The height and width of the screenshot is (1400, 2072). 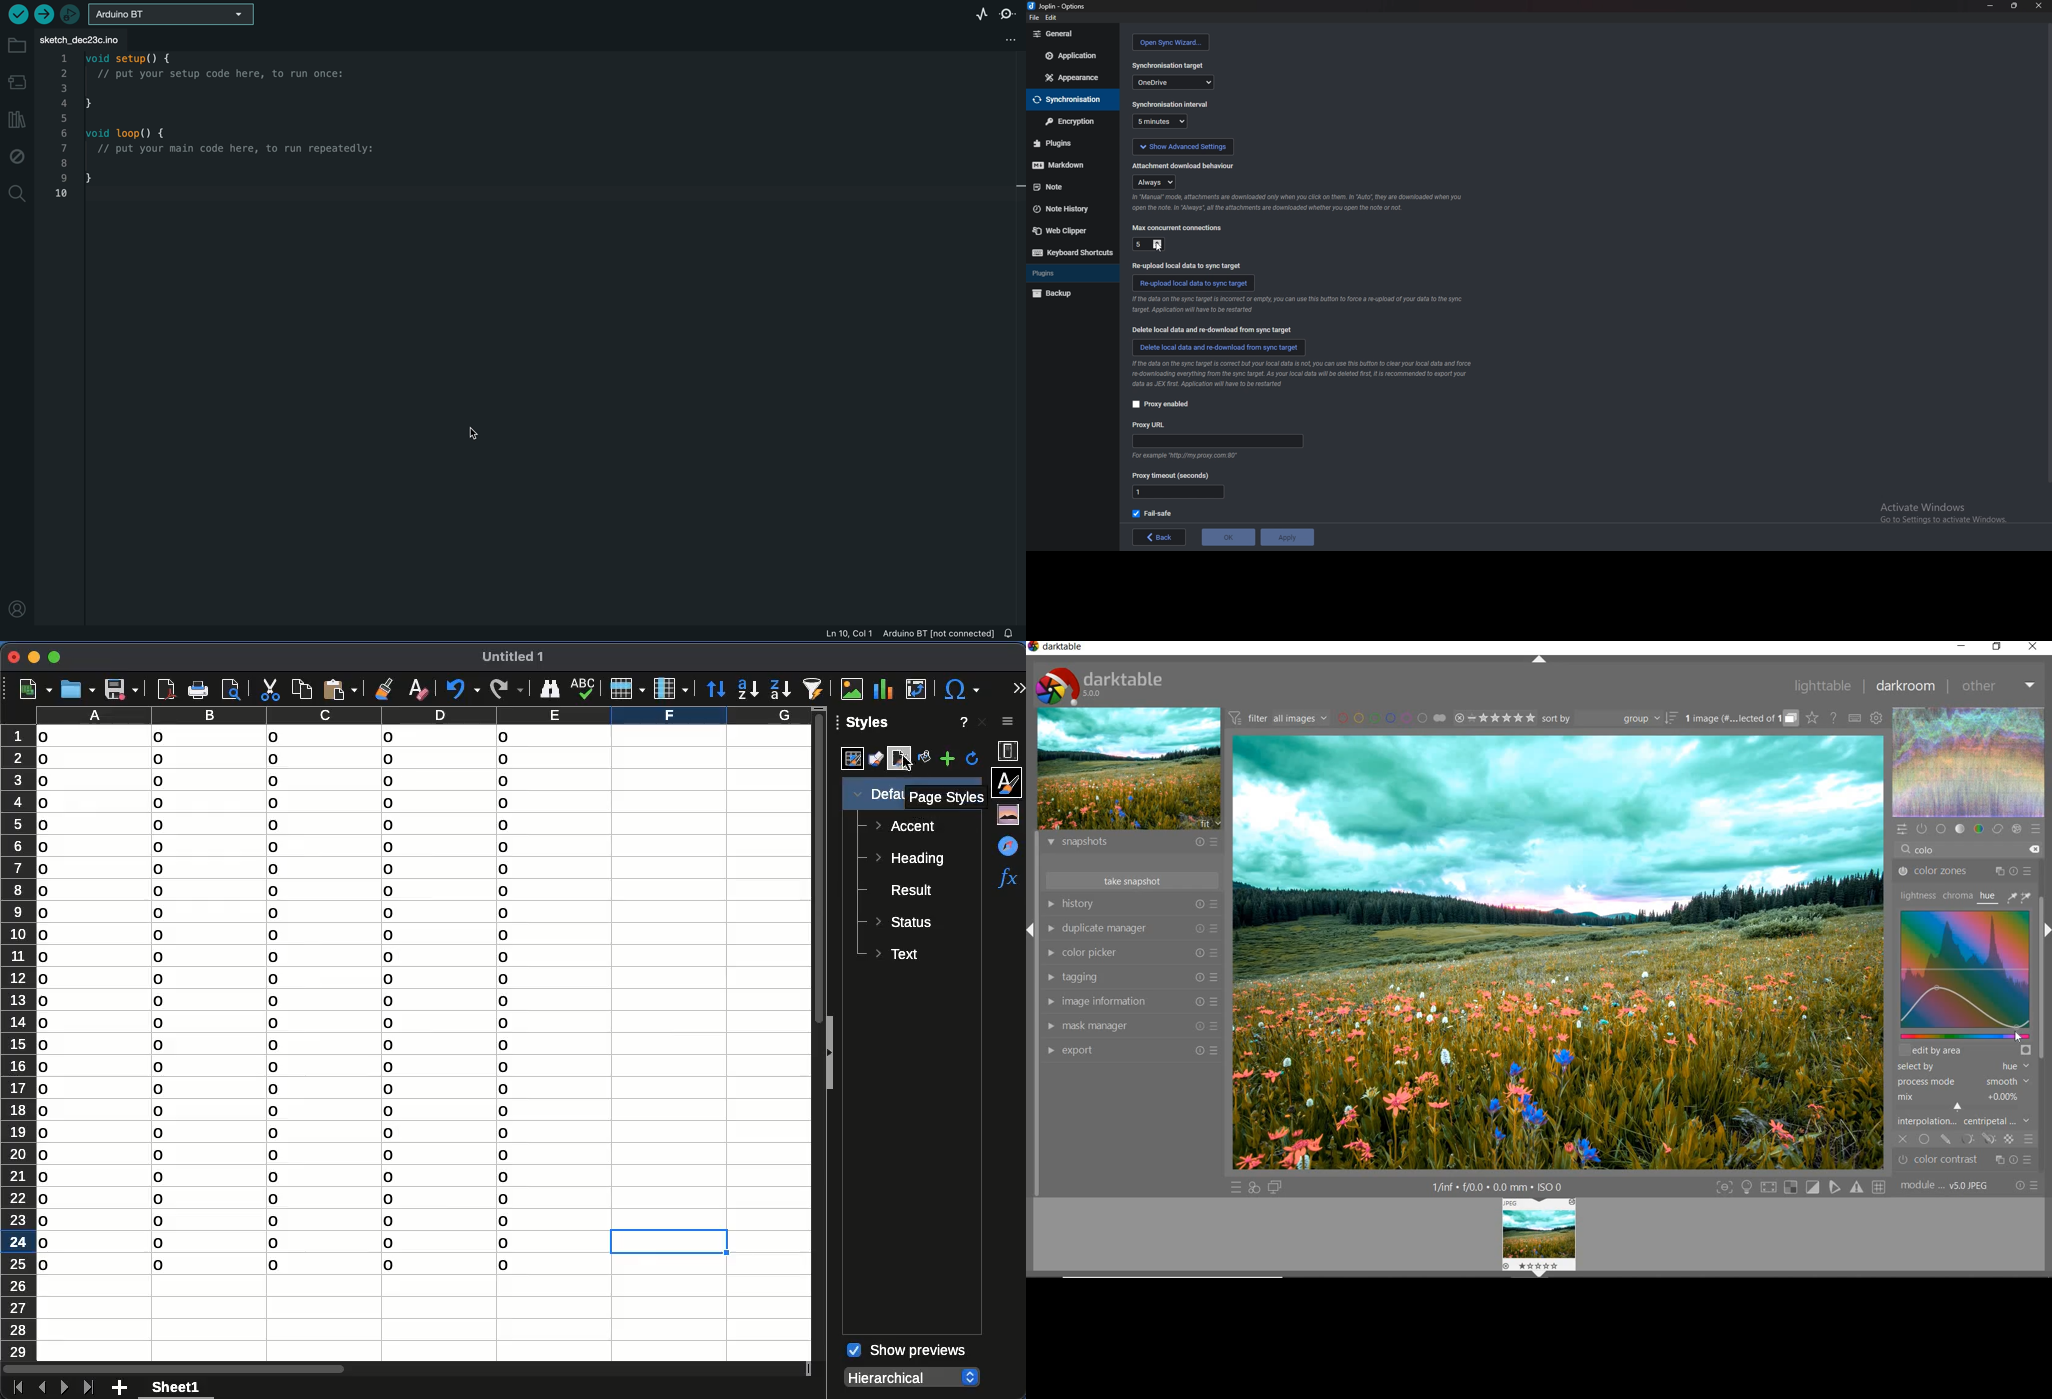 What do you see at coordinates (1183, 146) in the screenshot?
I see `show advanced settings` at bounding box center [1183, 146].